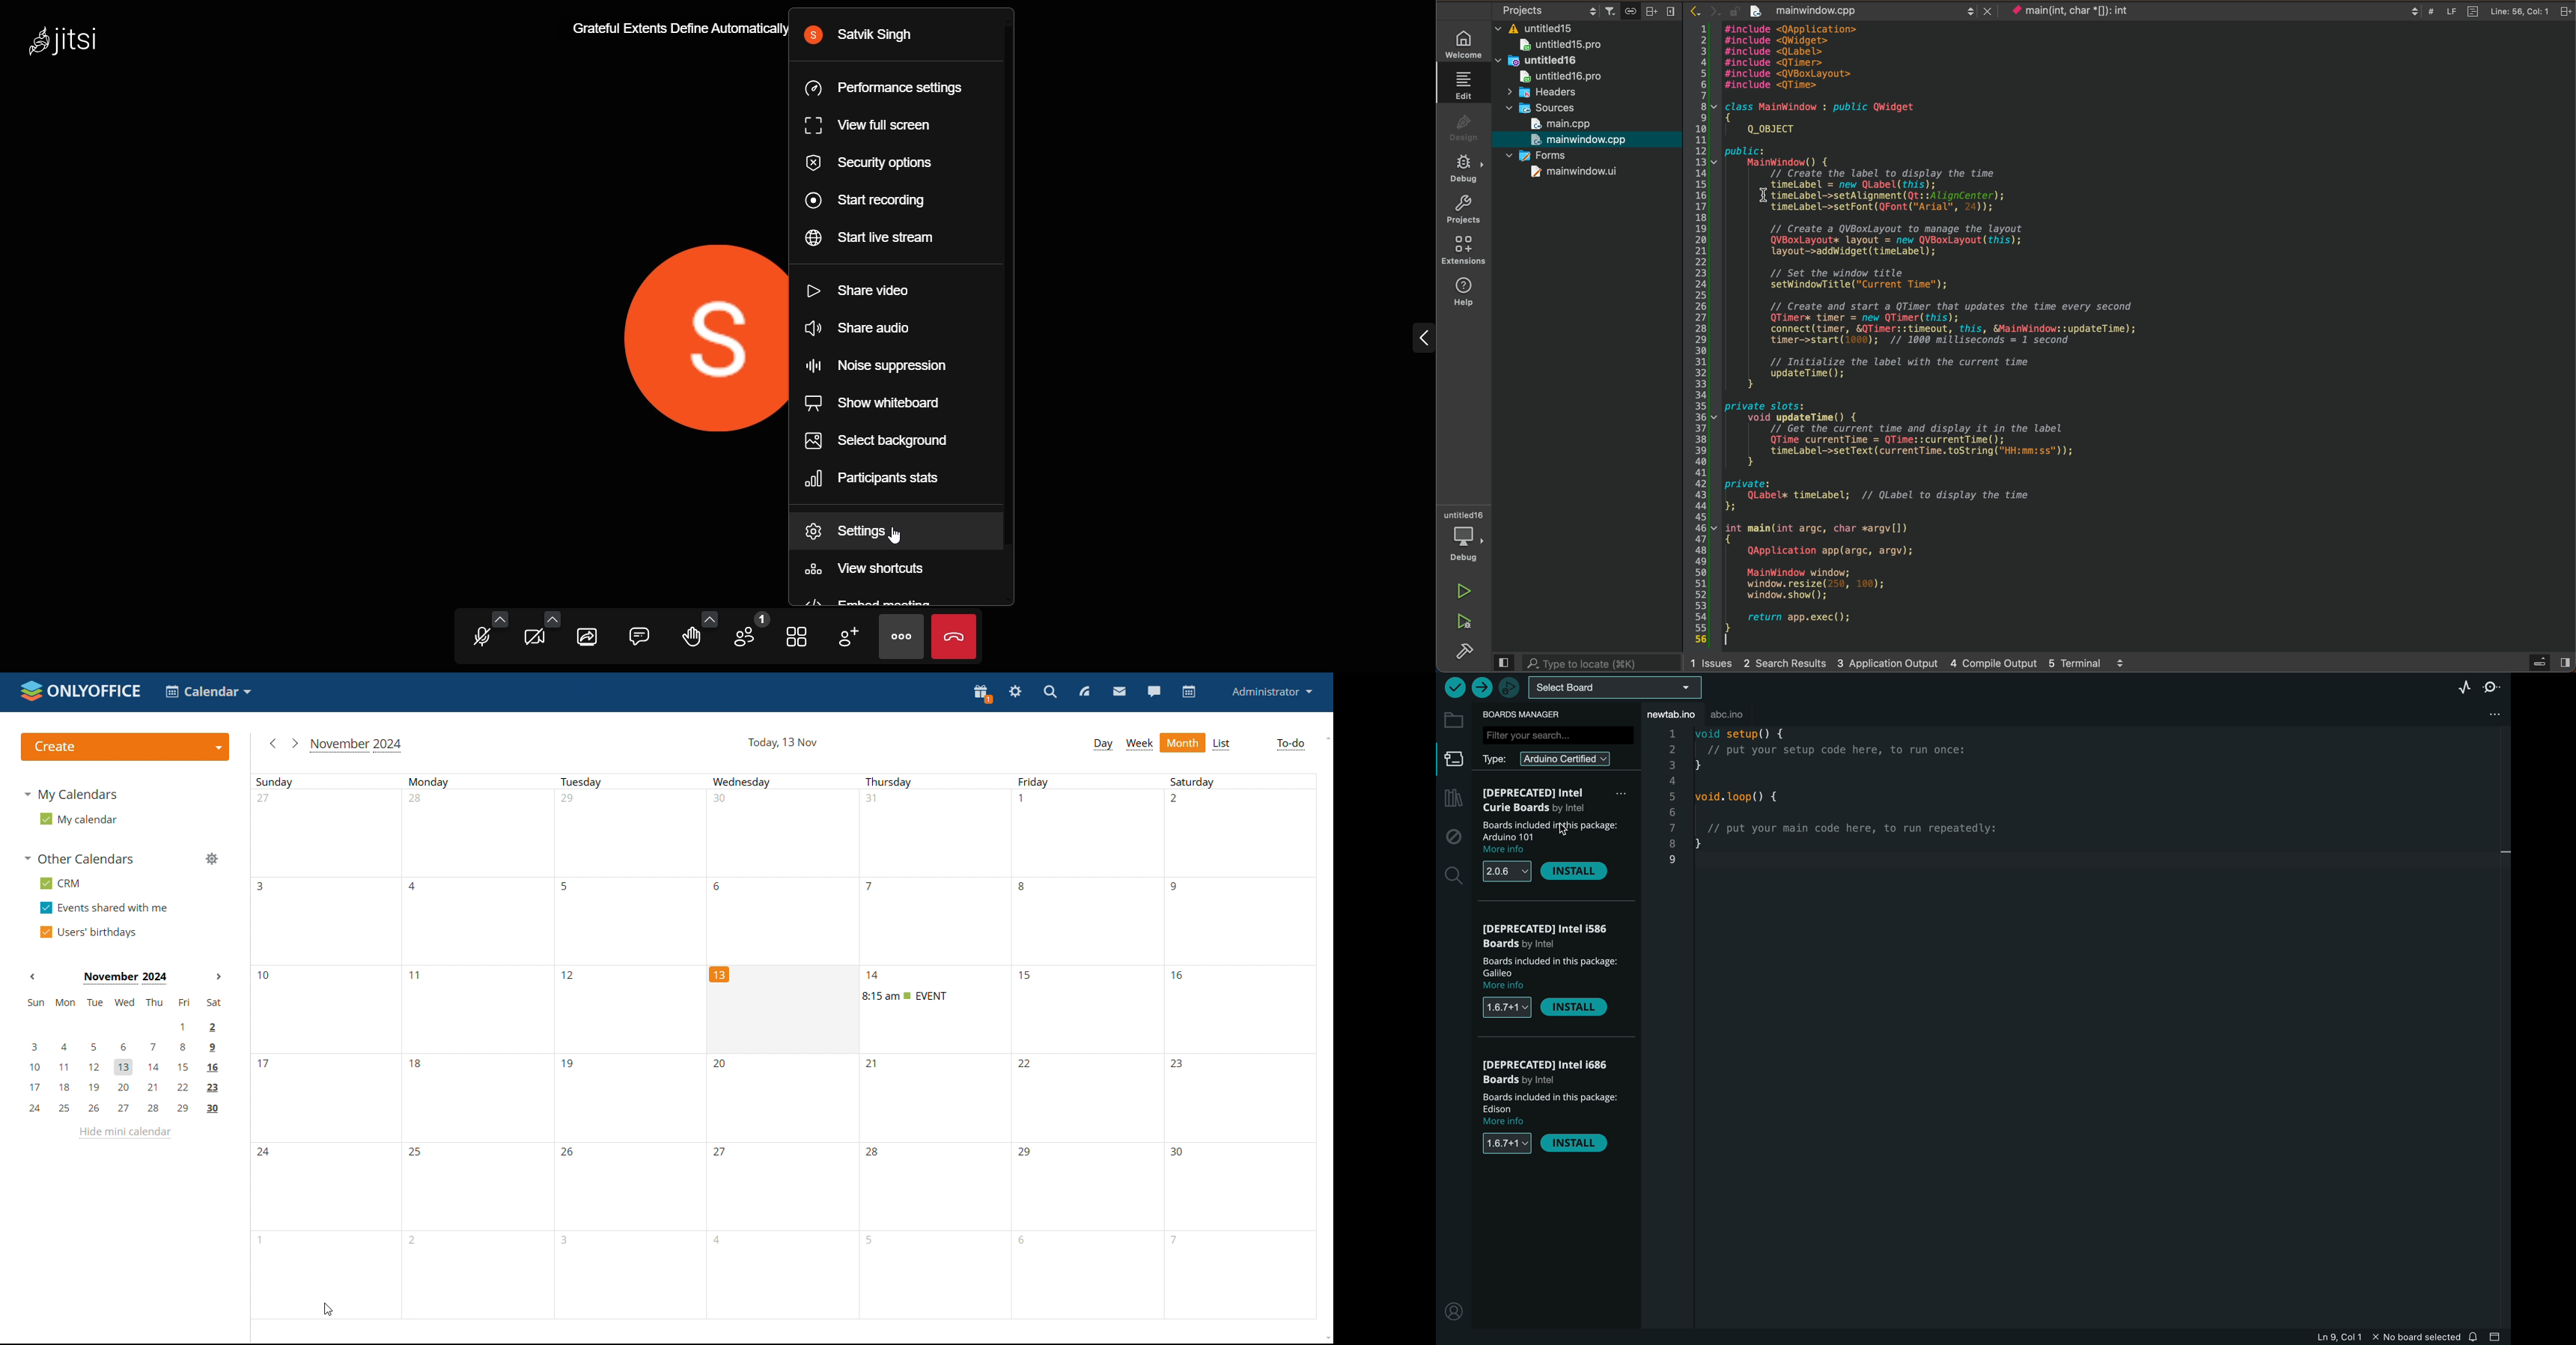 The width and height of the screenshot is (2576, 1372). Describe the element at coordinates (1583, 158) in the screenshot. I see `forms` at that location.